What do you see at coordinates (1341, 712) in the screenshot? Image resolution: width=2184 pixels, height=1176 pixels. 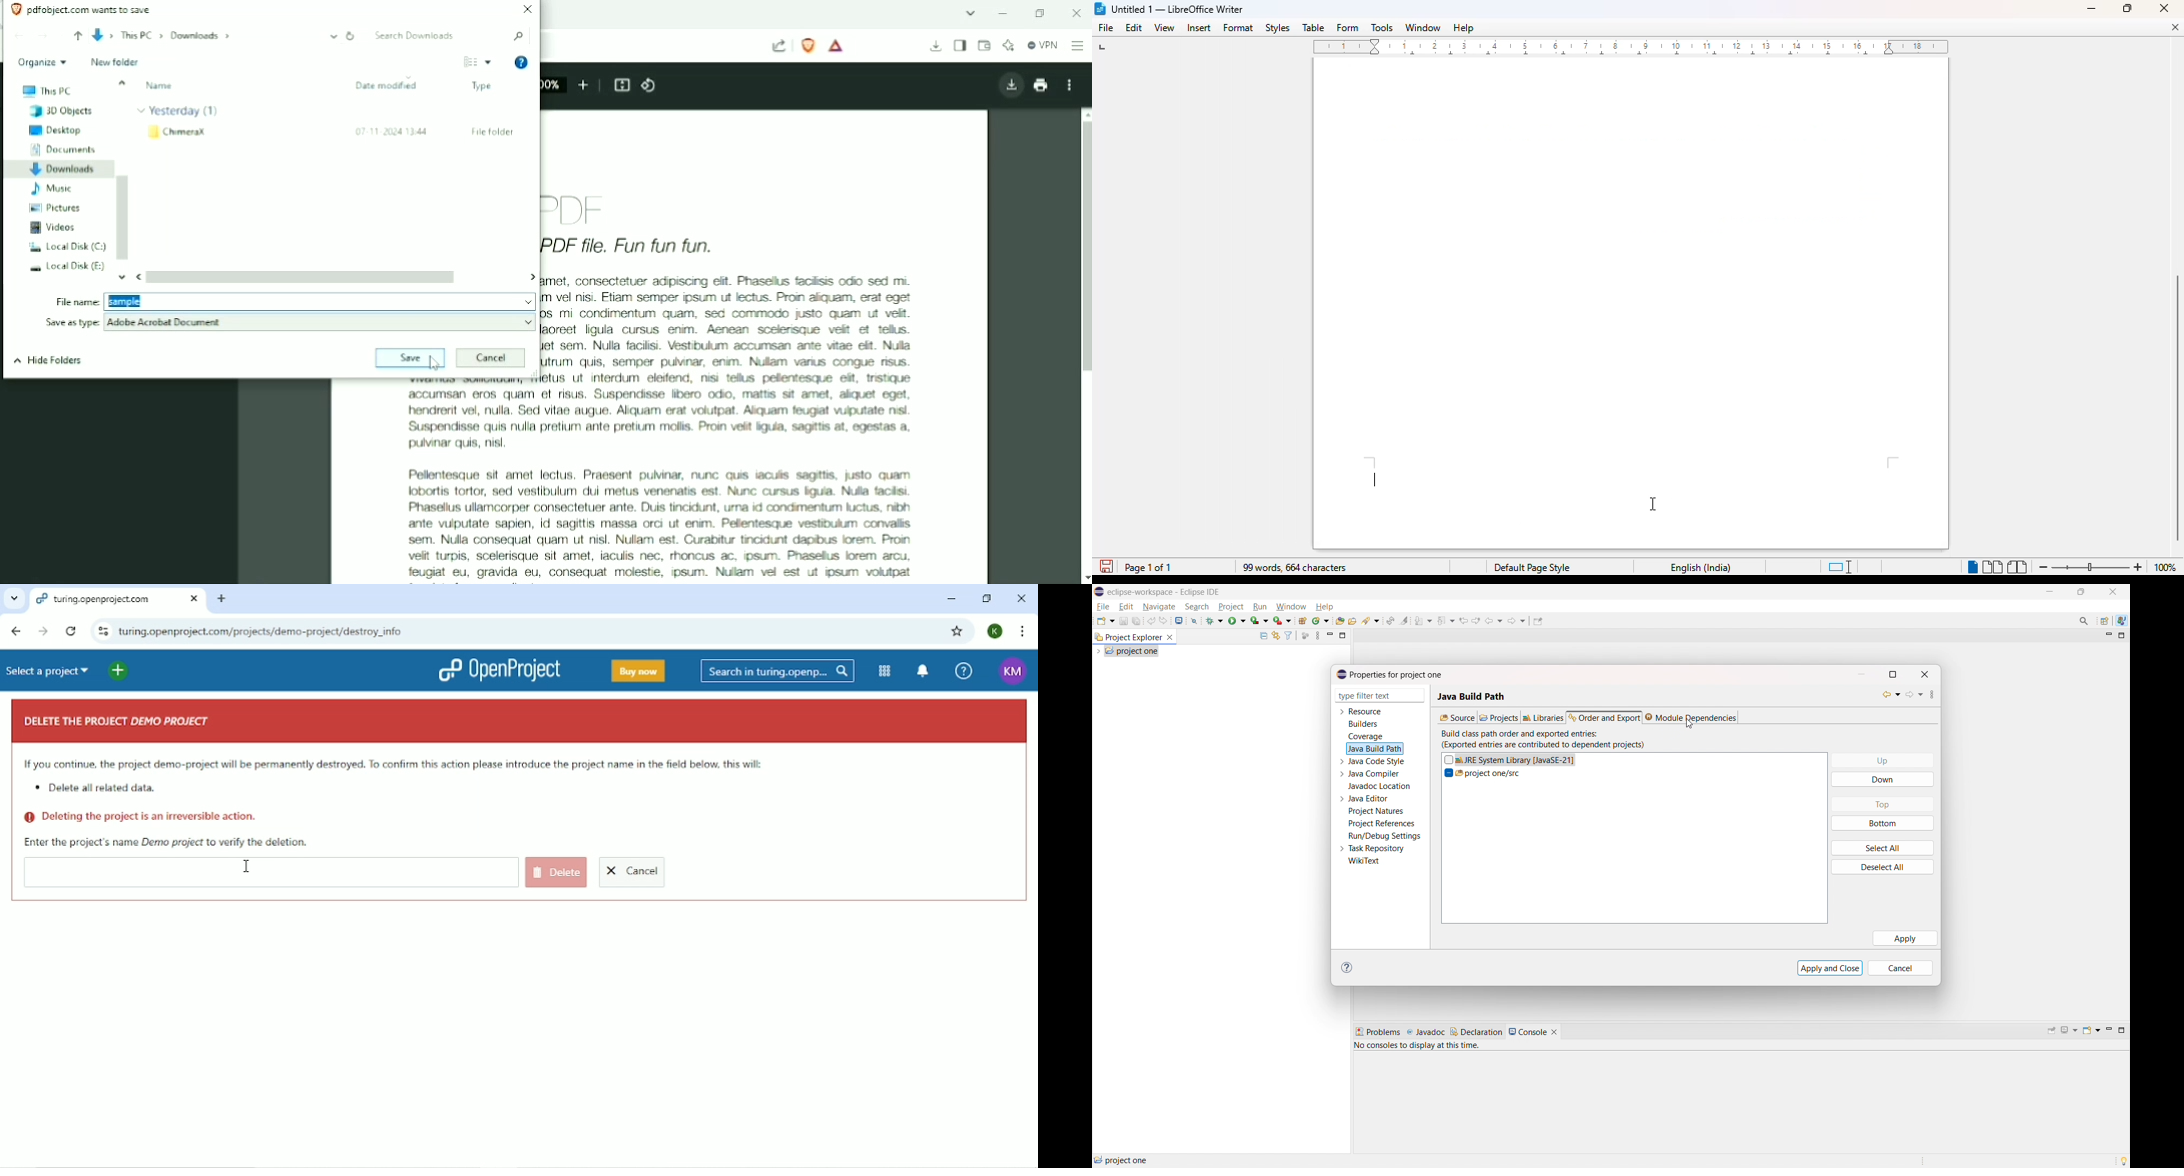 I see `expand resource` at bounding box center [1341, 712].